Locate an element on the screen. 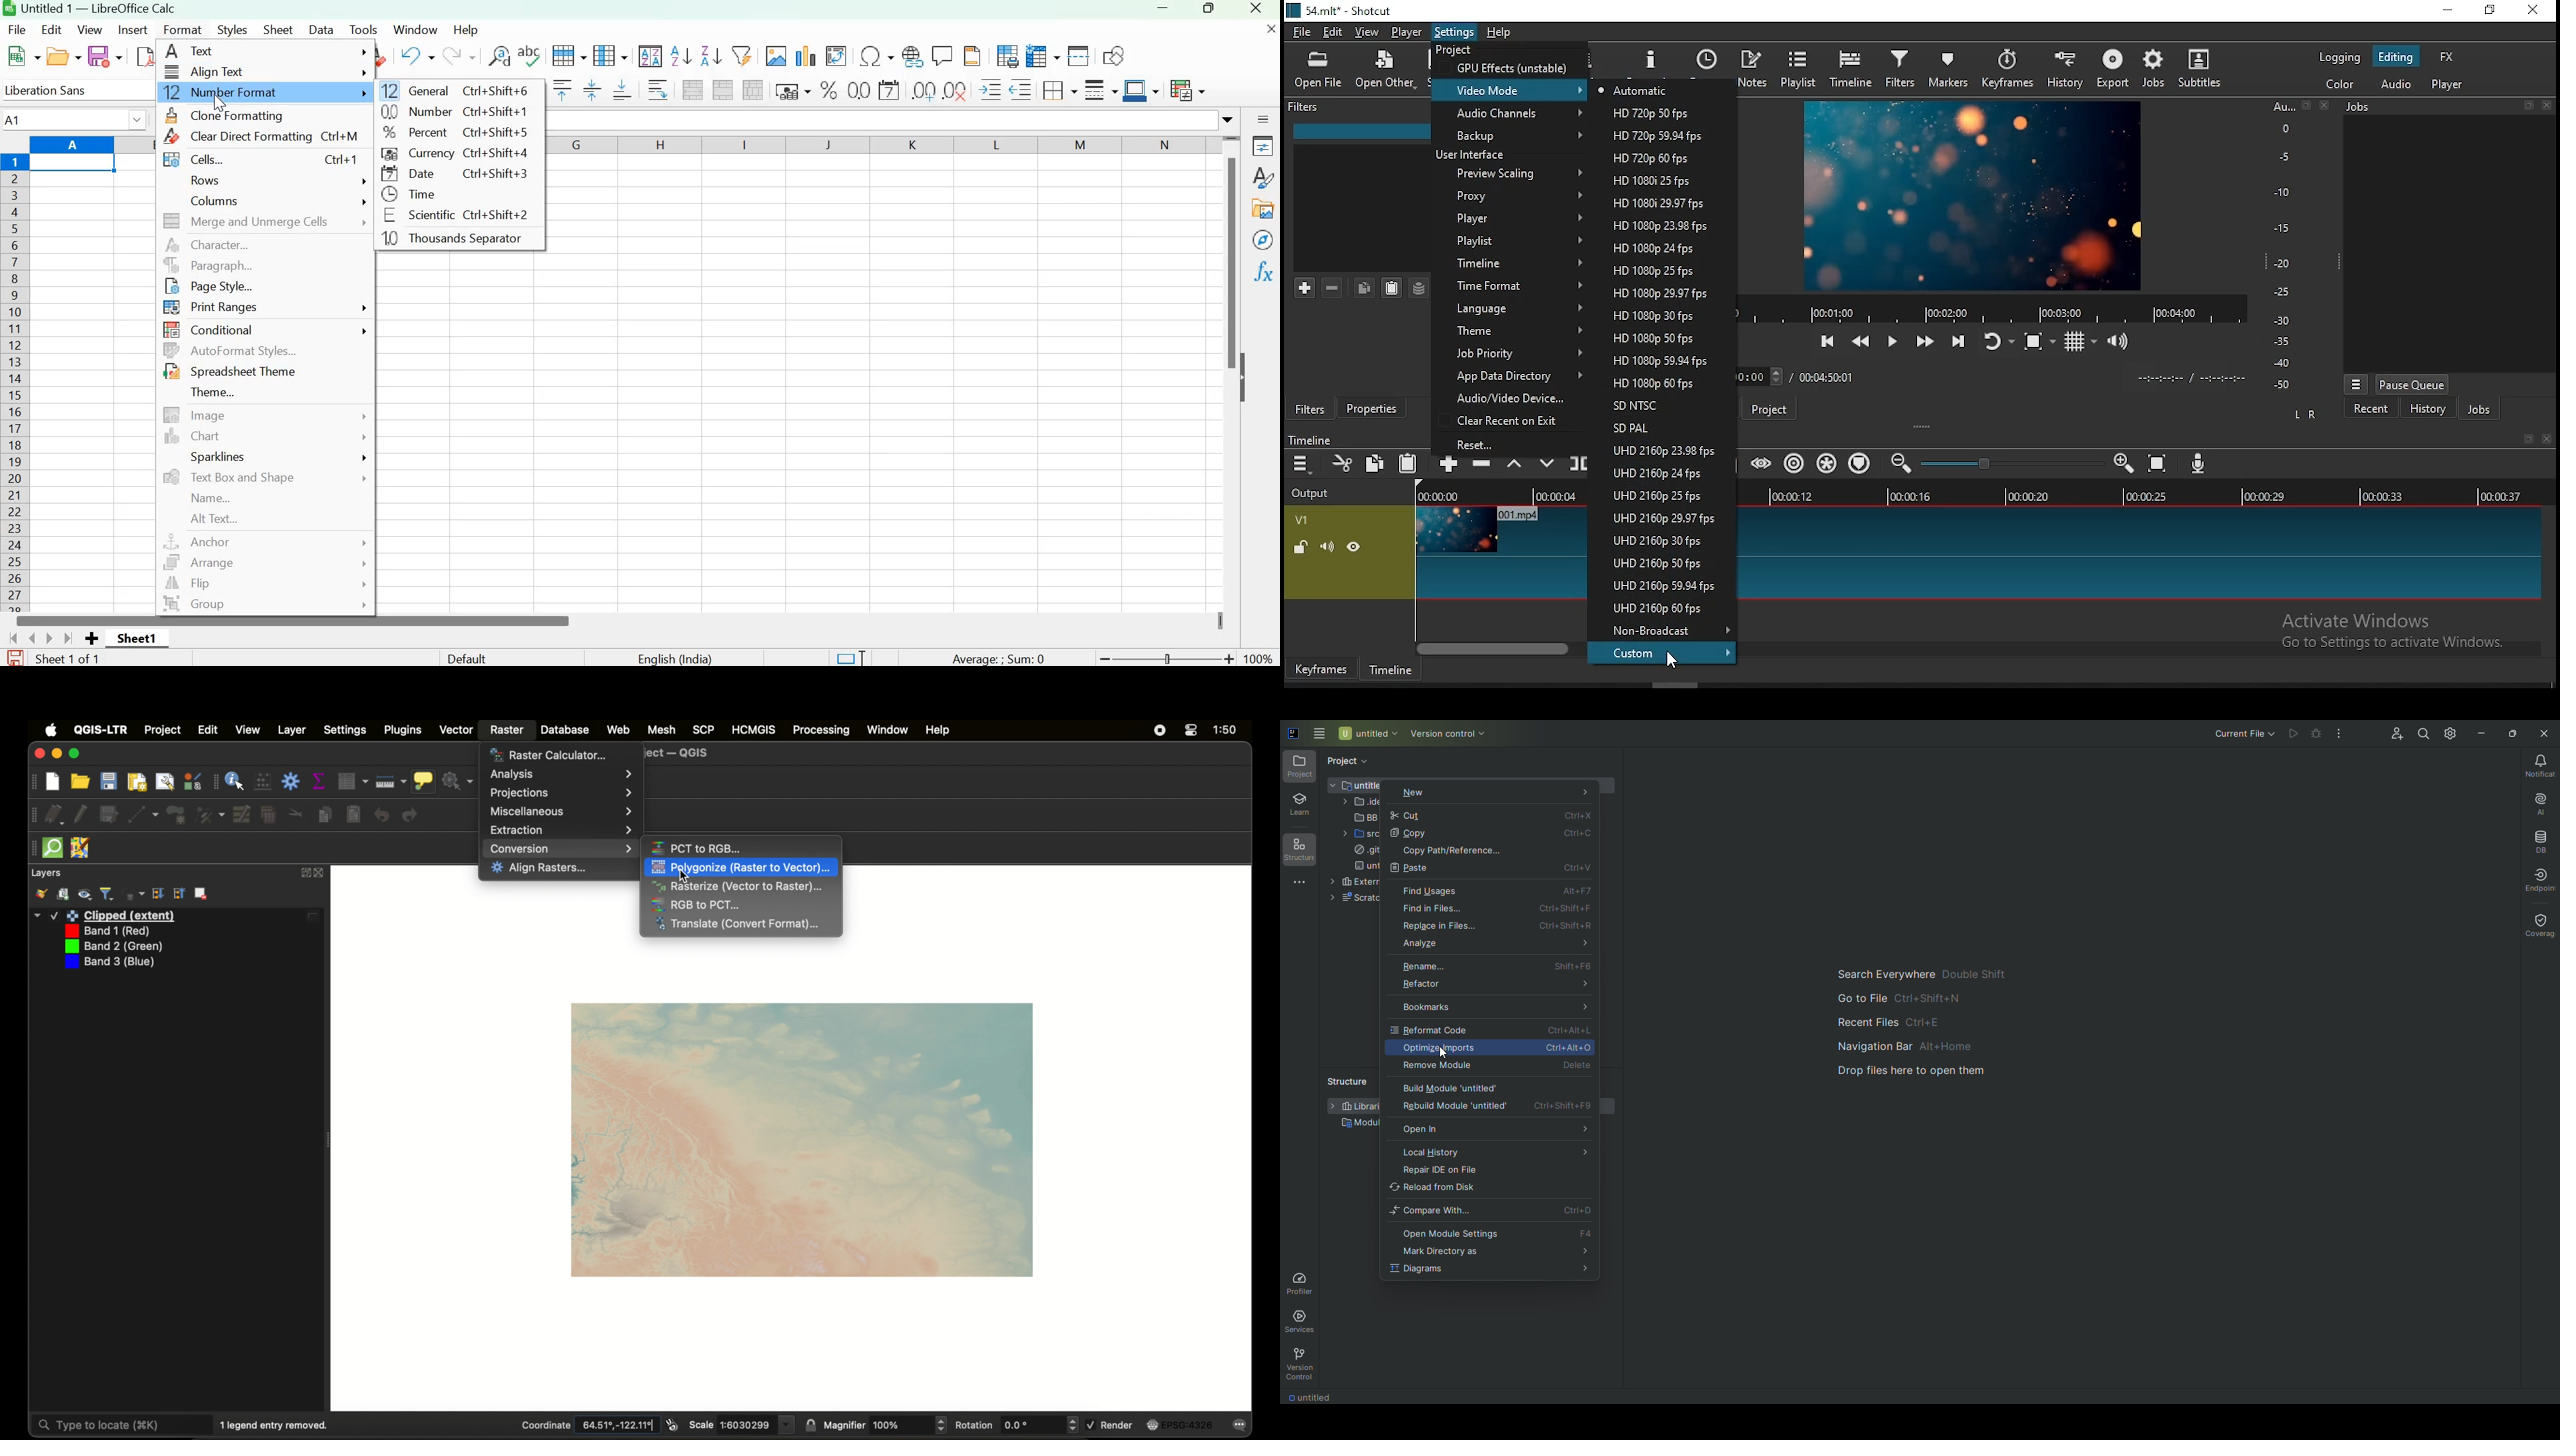 Image resolution: width=2576 pixels, height=1456 pixels. custom is located at coordinates (1665, 653).